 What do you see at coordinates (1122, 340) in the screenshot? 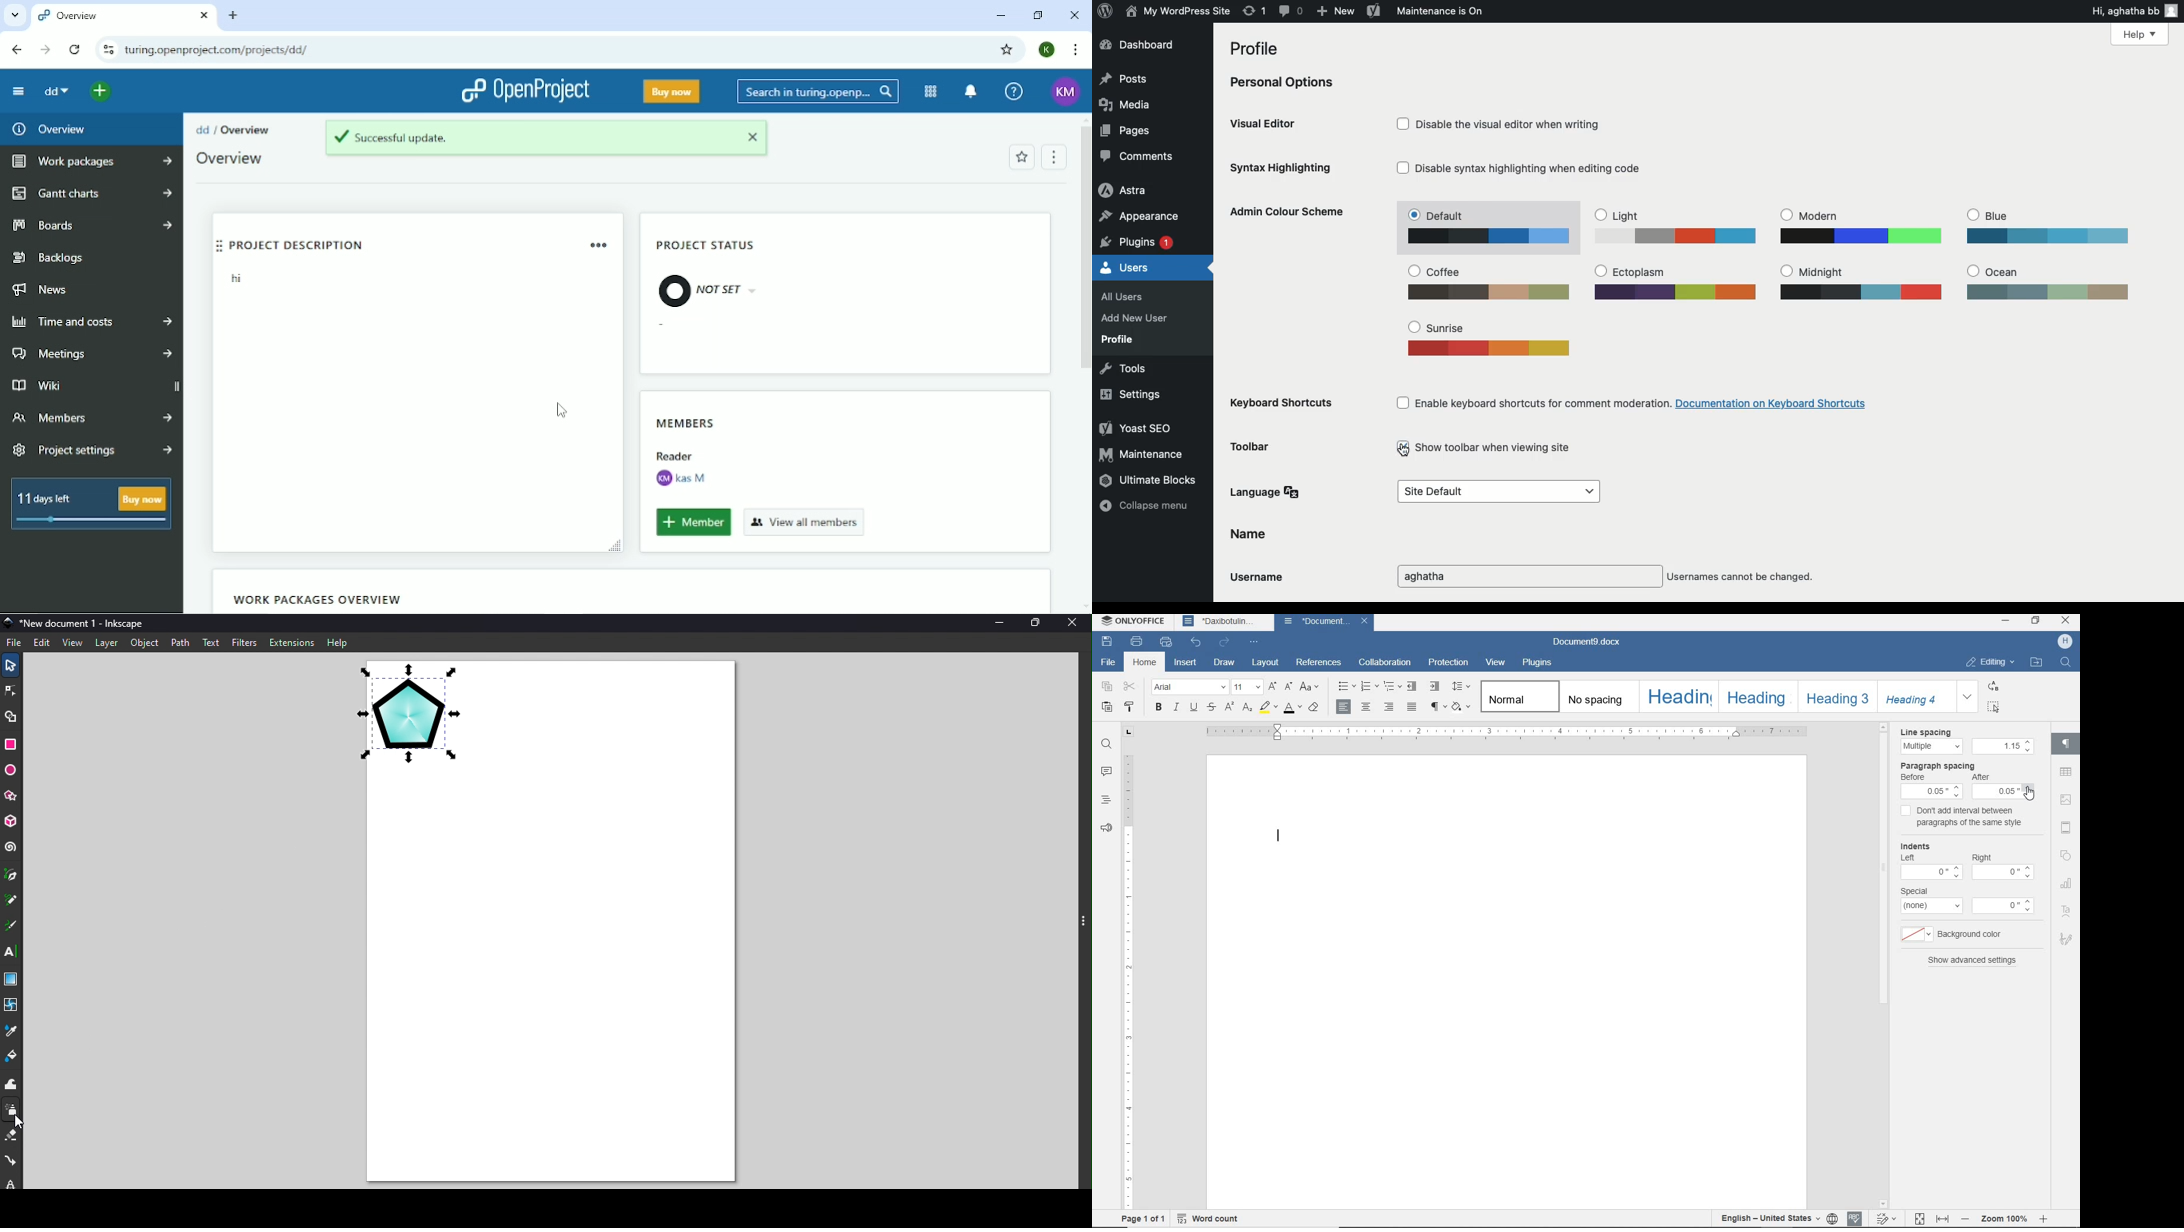
I see `Profile` at bounding box center [1122, 340].